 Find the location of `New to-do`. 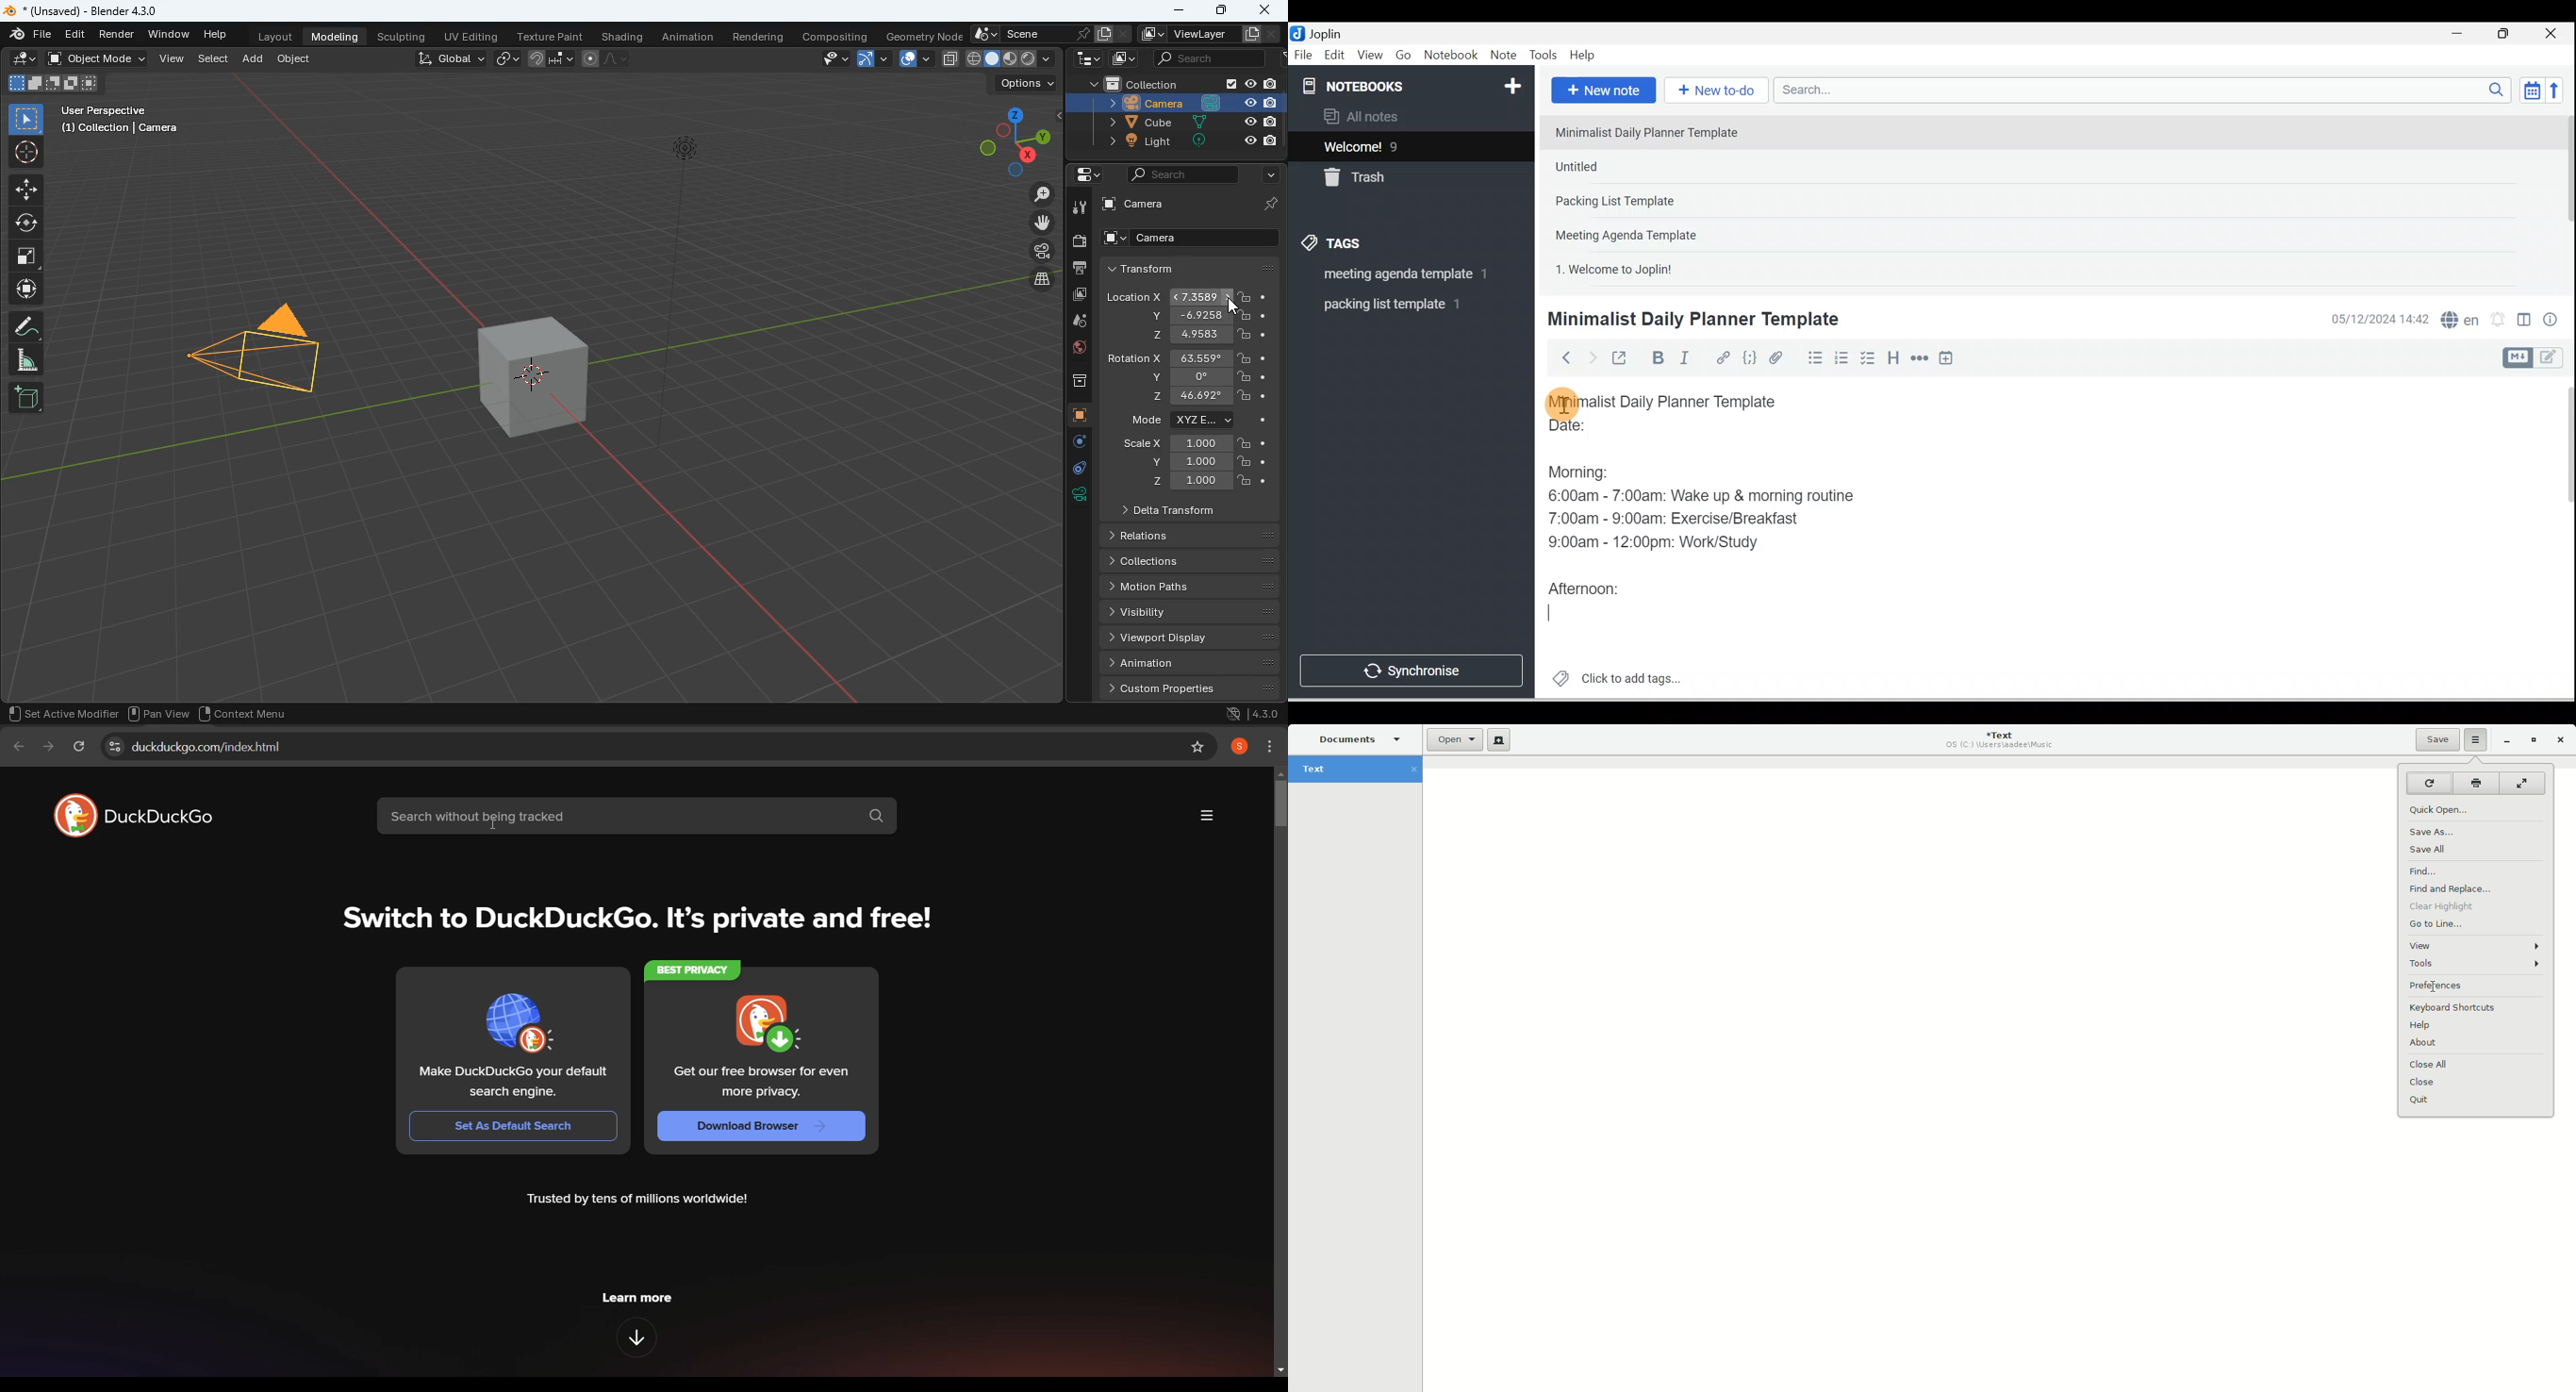

New to-do is located at coordinates (1713, 91).